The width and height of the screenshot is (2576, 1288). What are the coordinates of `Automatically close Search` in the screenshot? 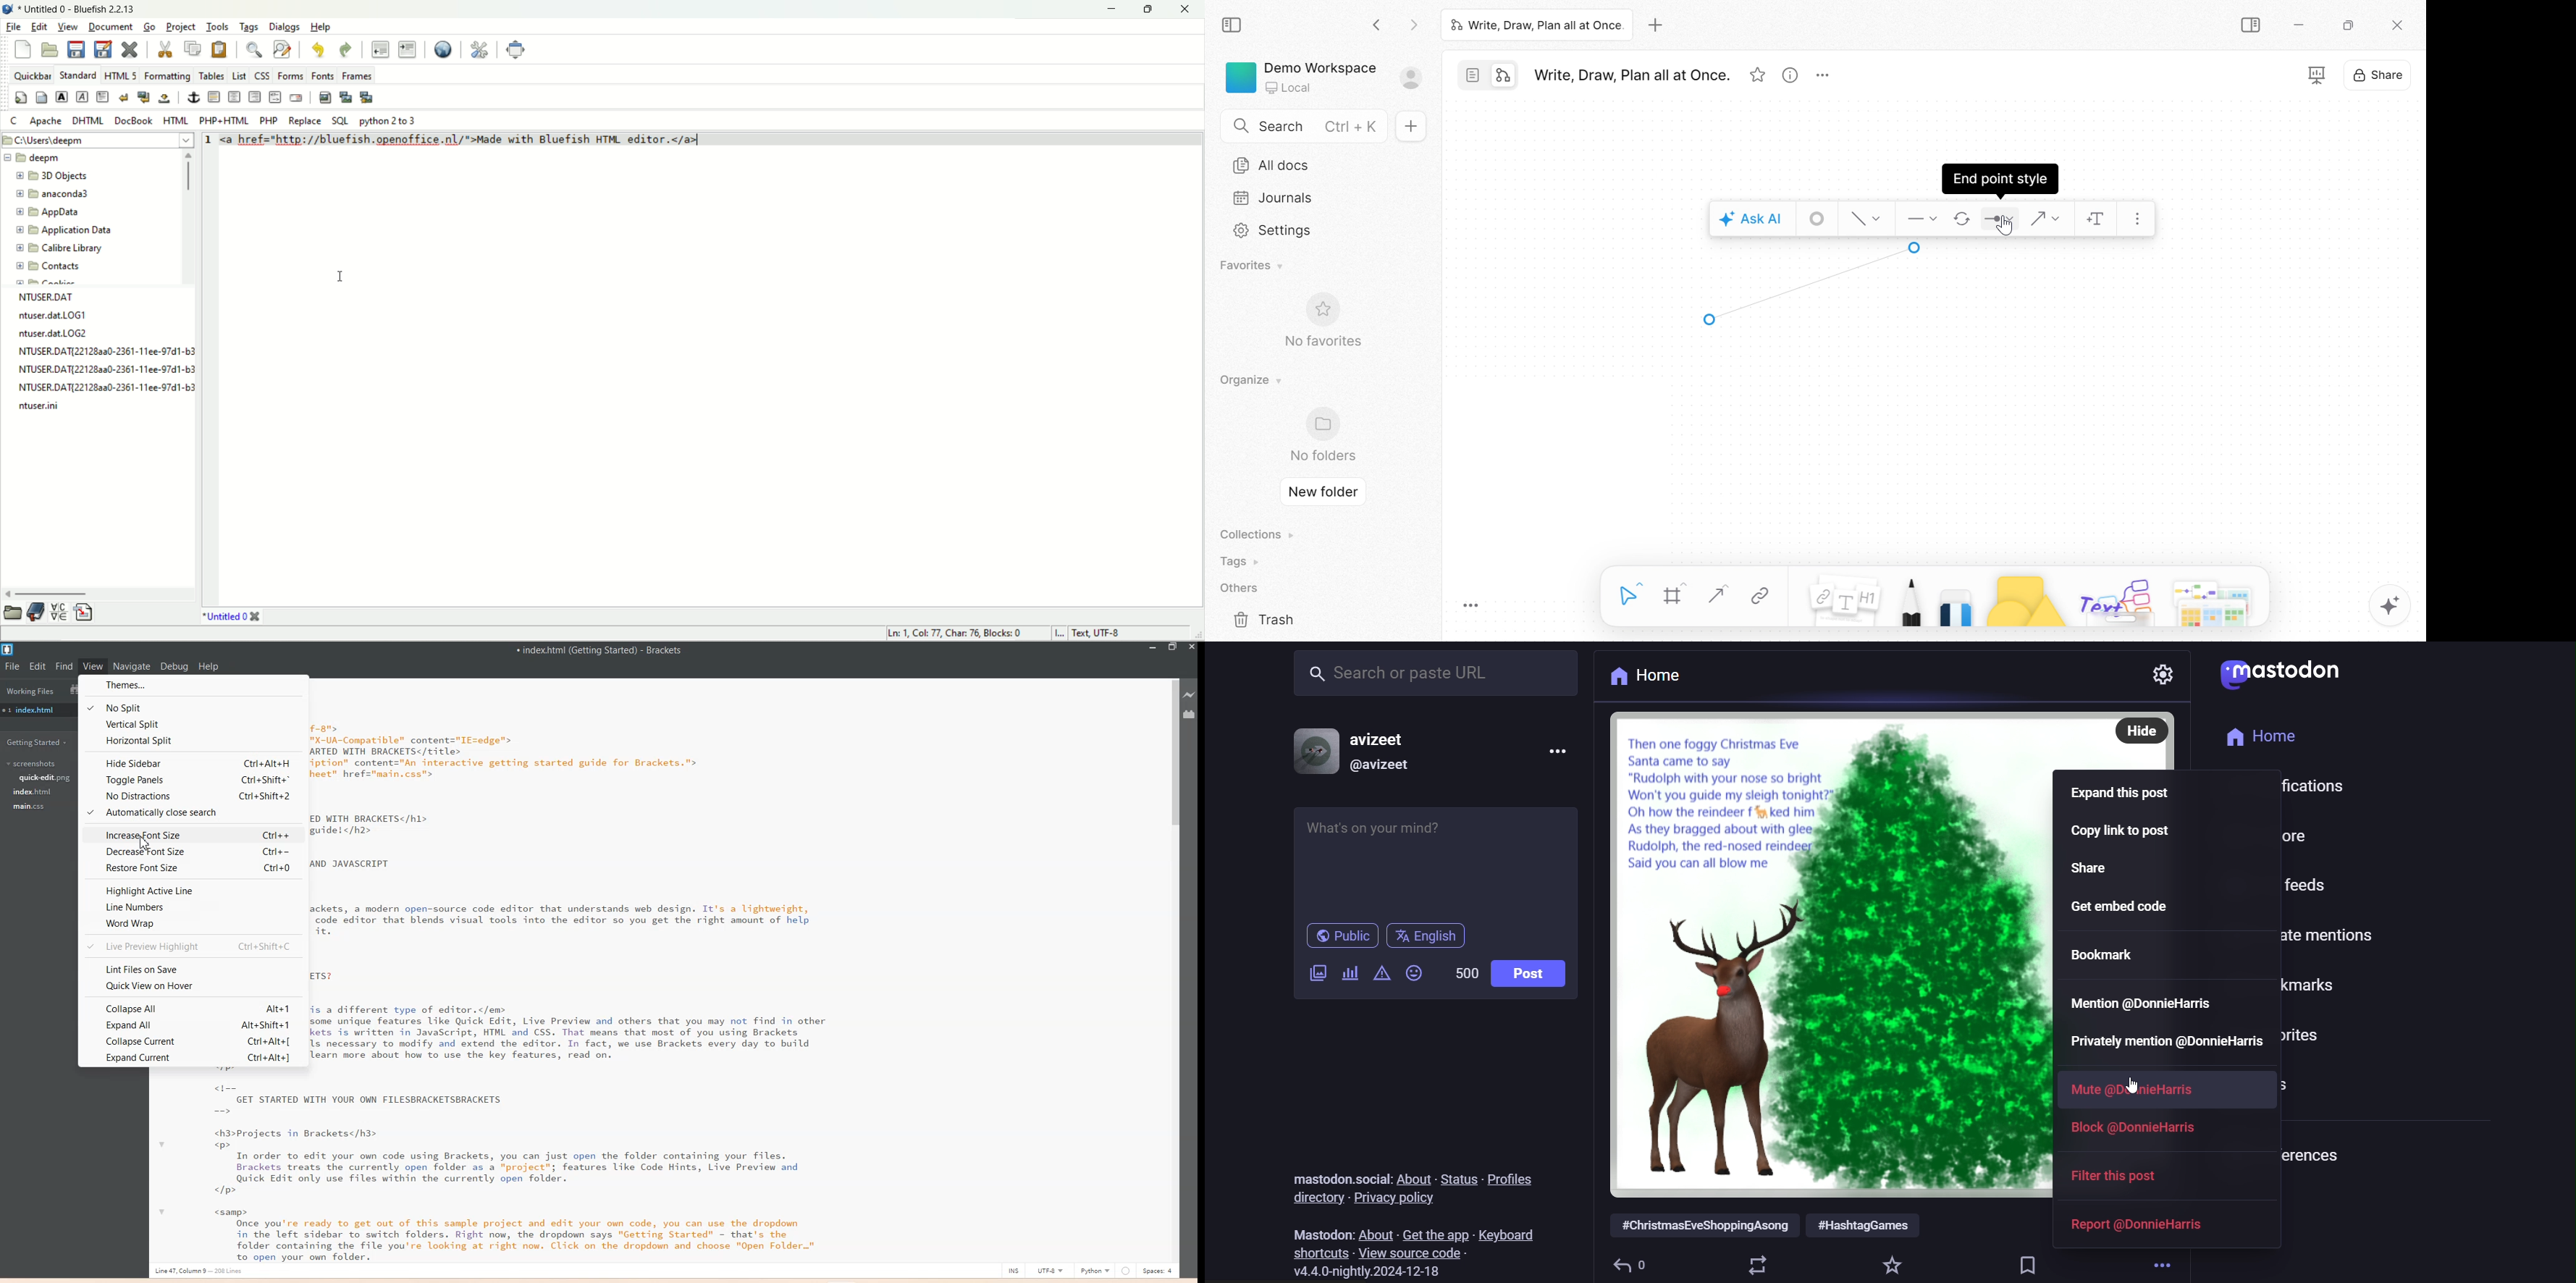 It's located at (193, 814).